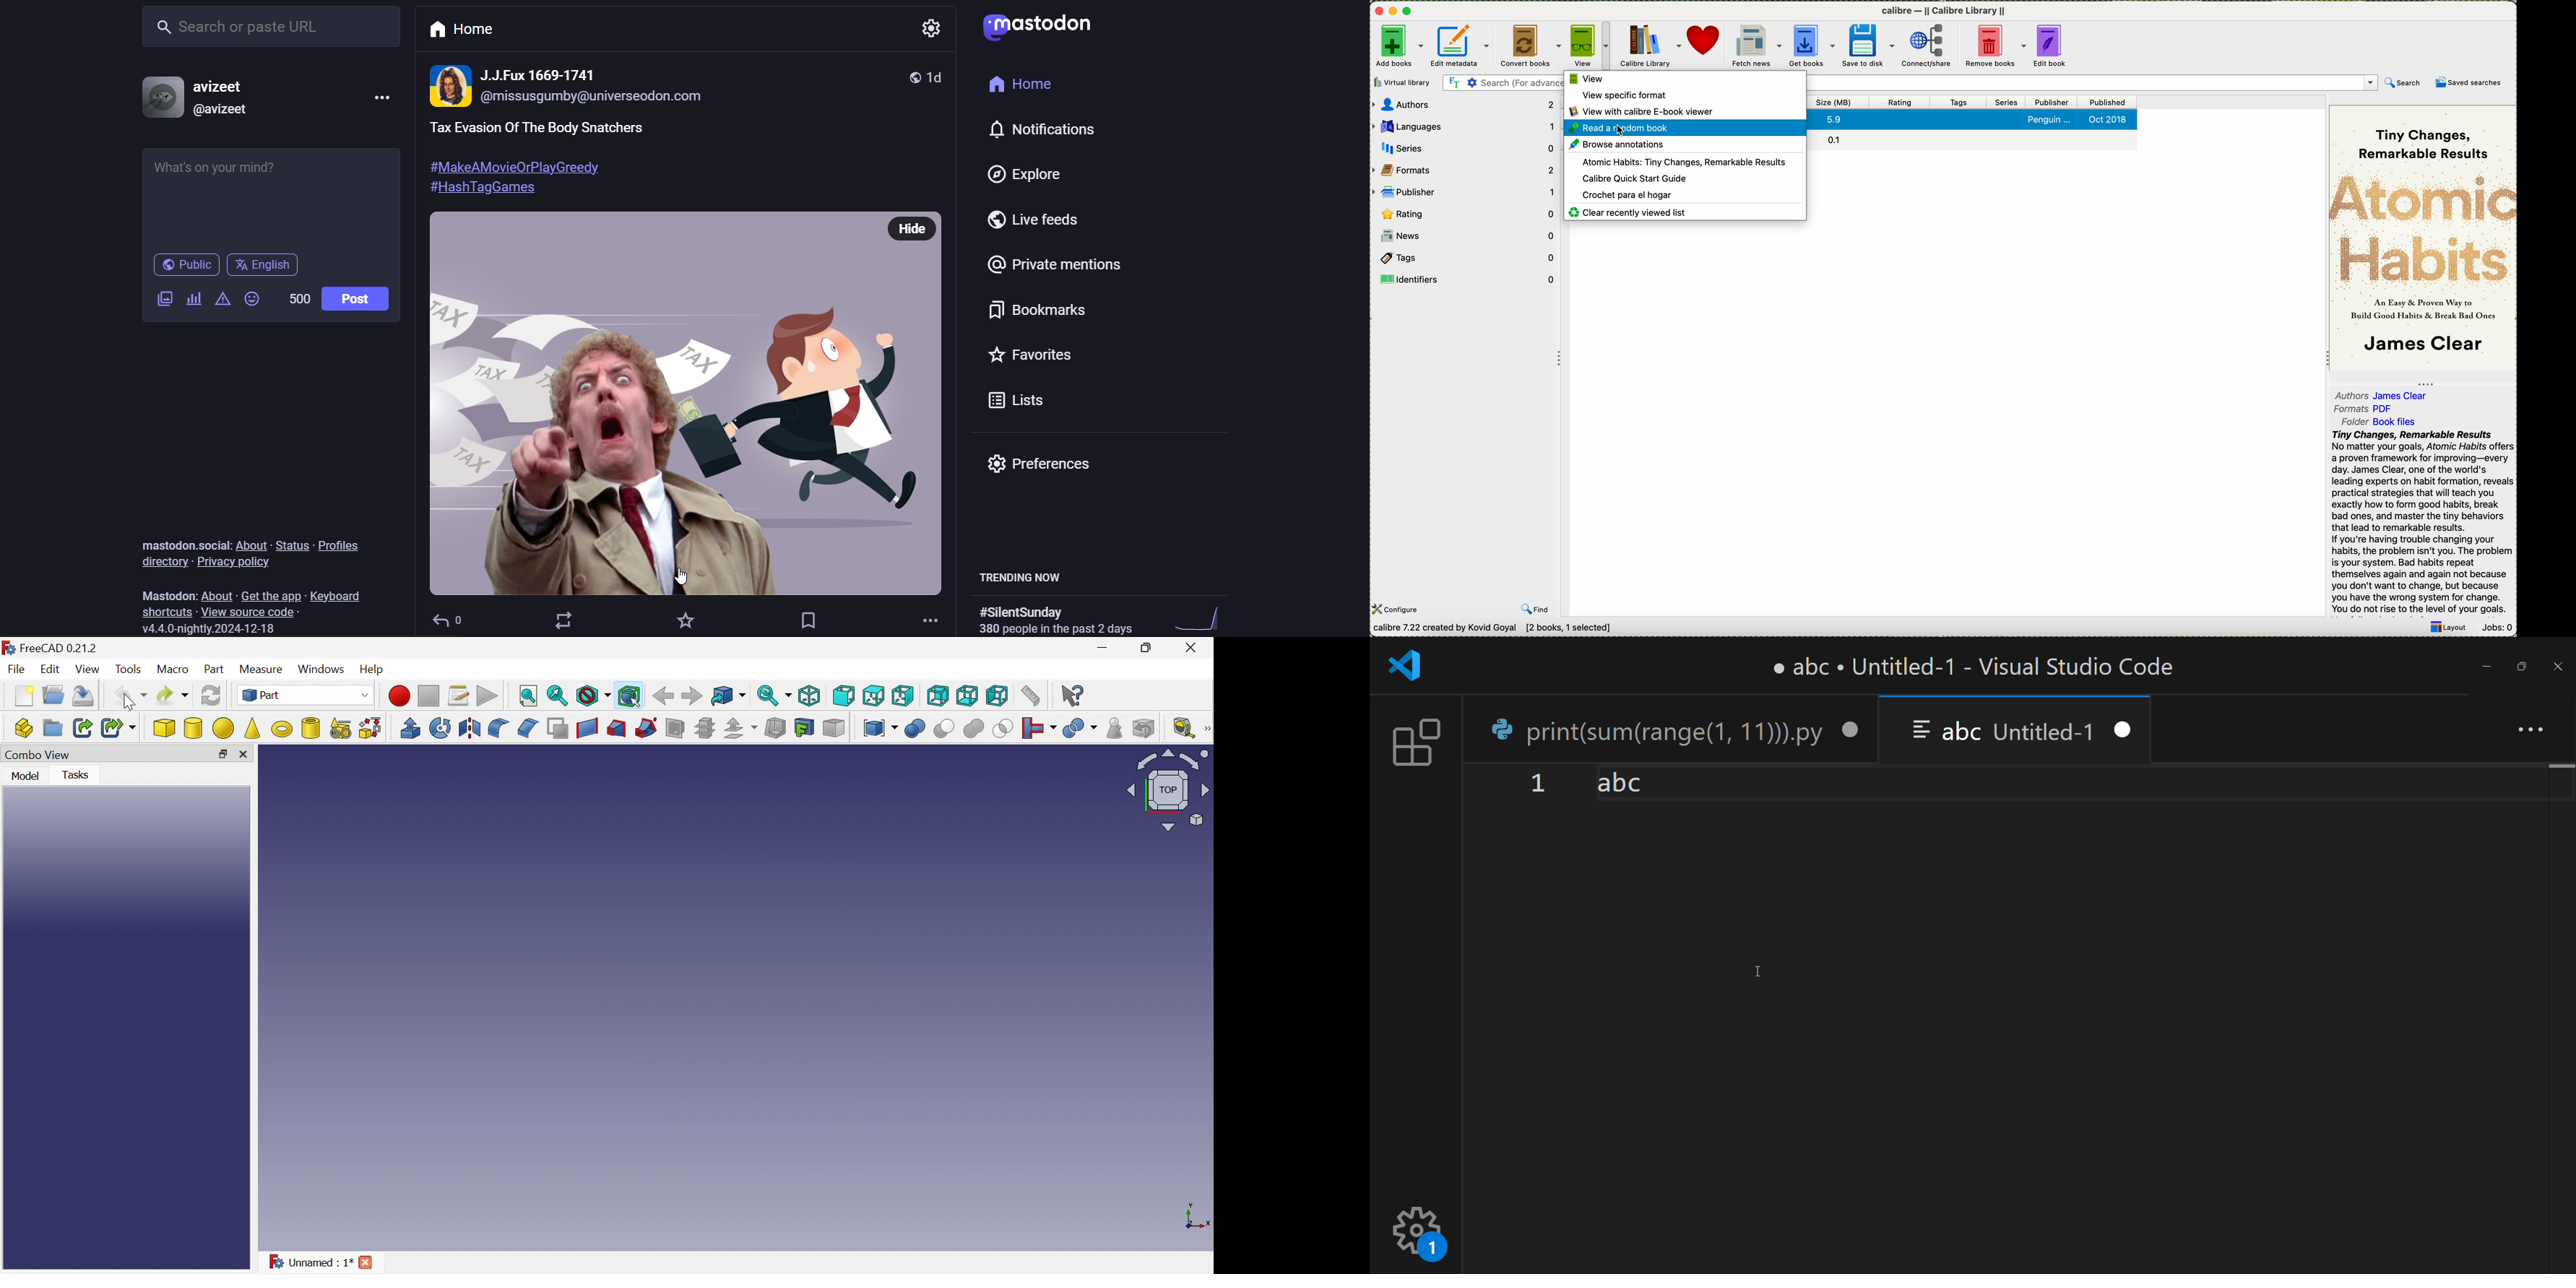 Image resolution: width=2576 pixels, height=1288 pixels. I want to click on Cone, so click(253, 729).